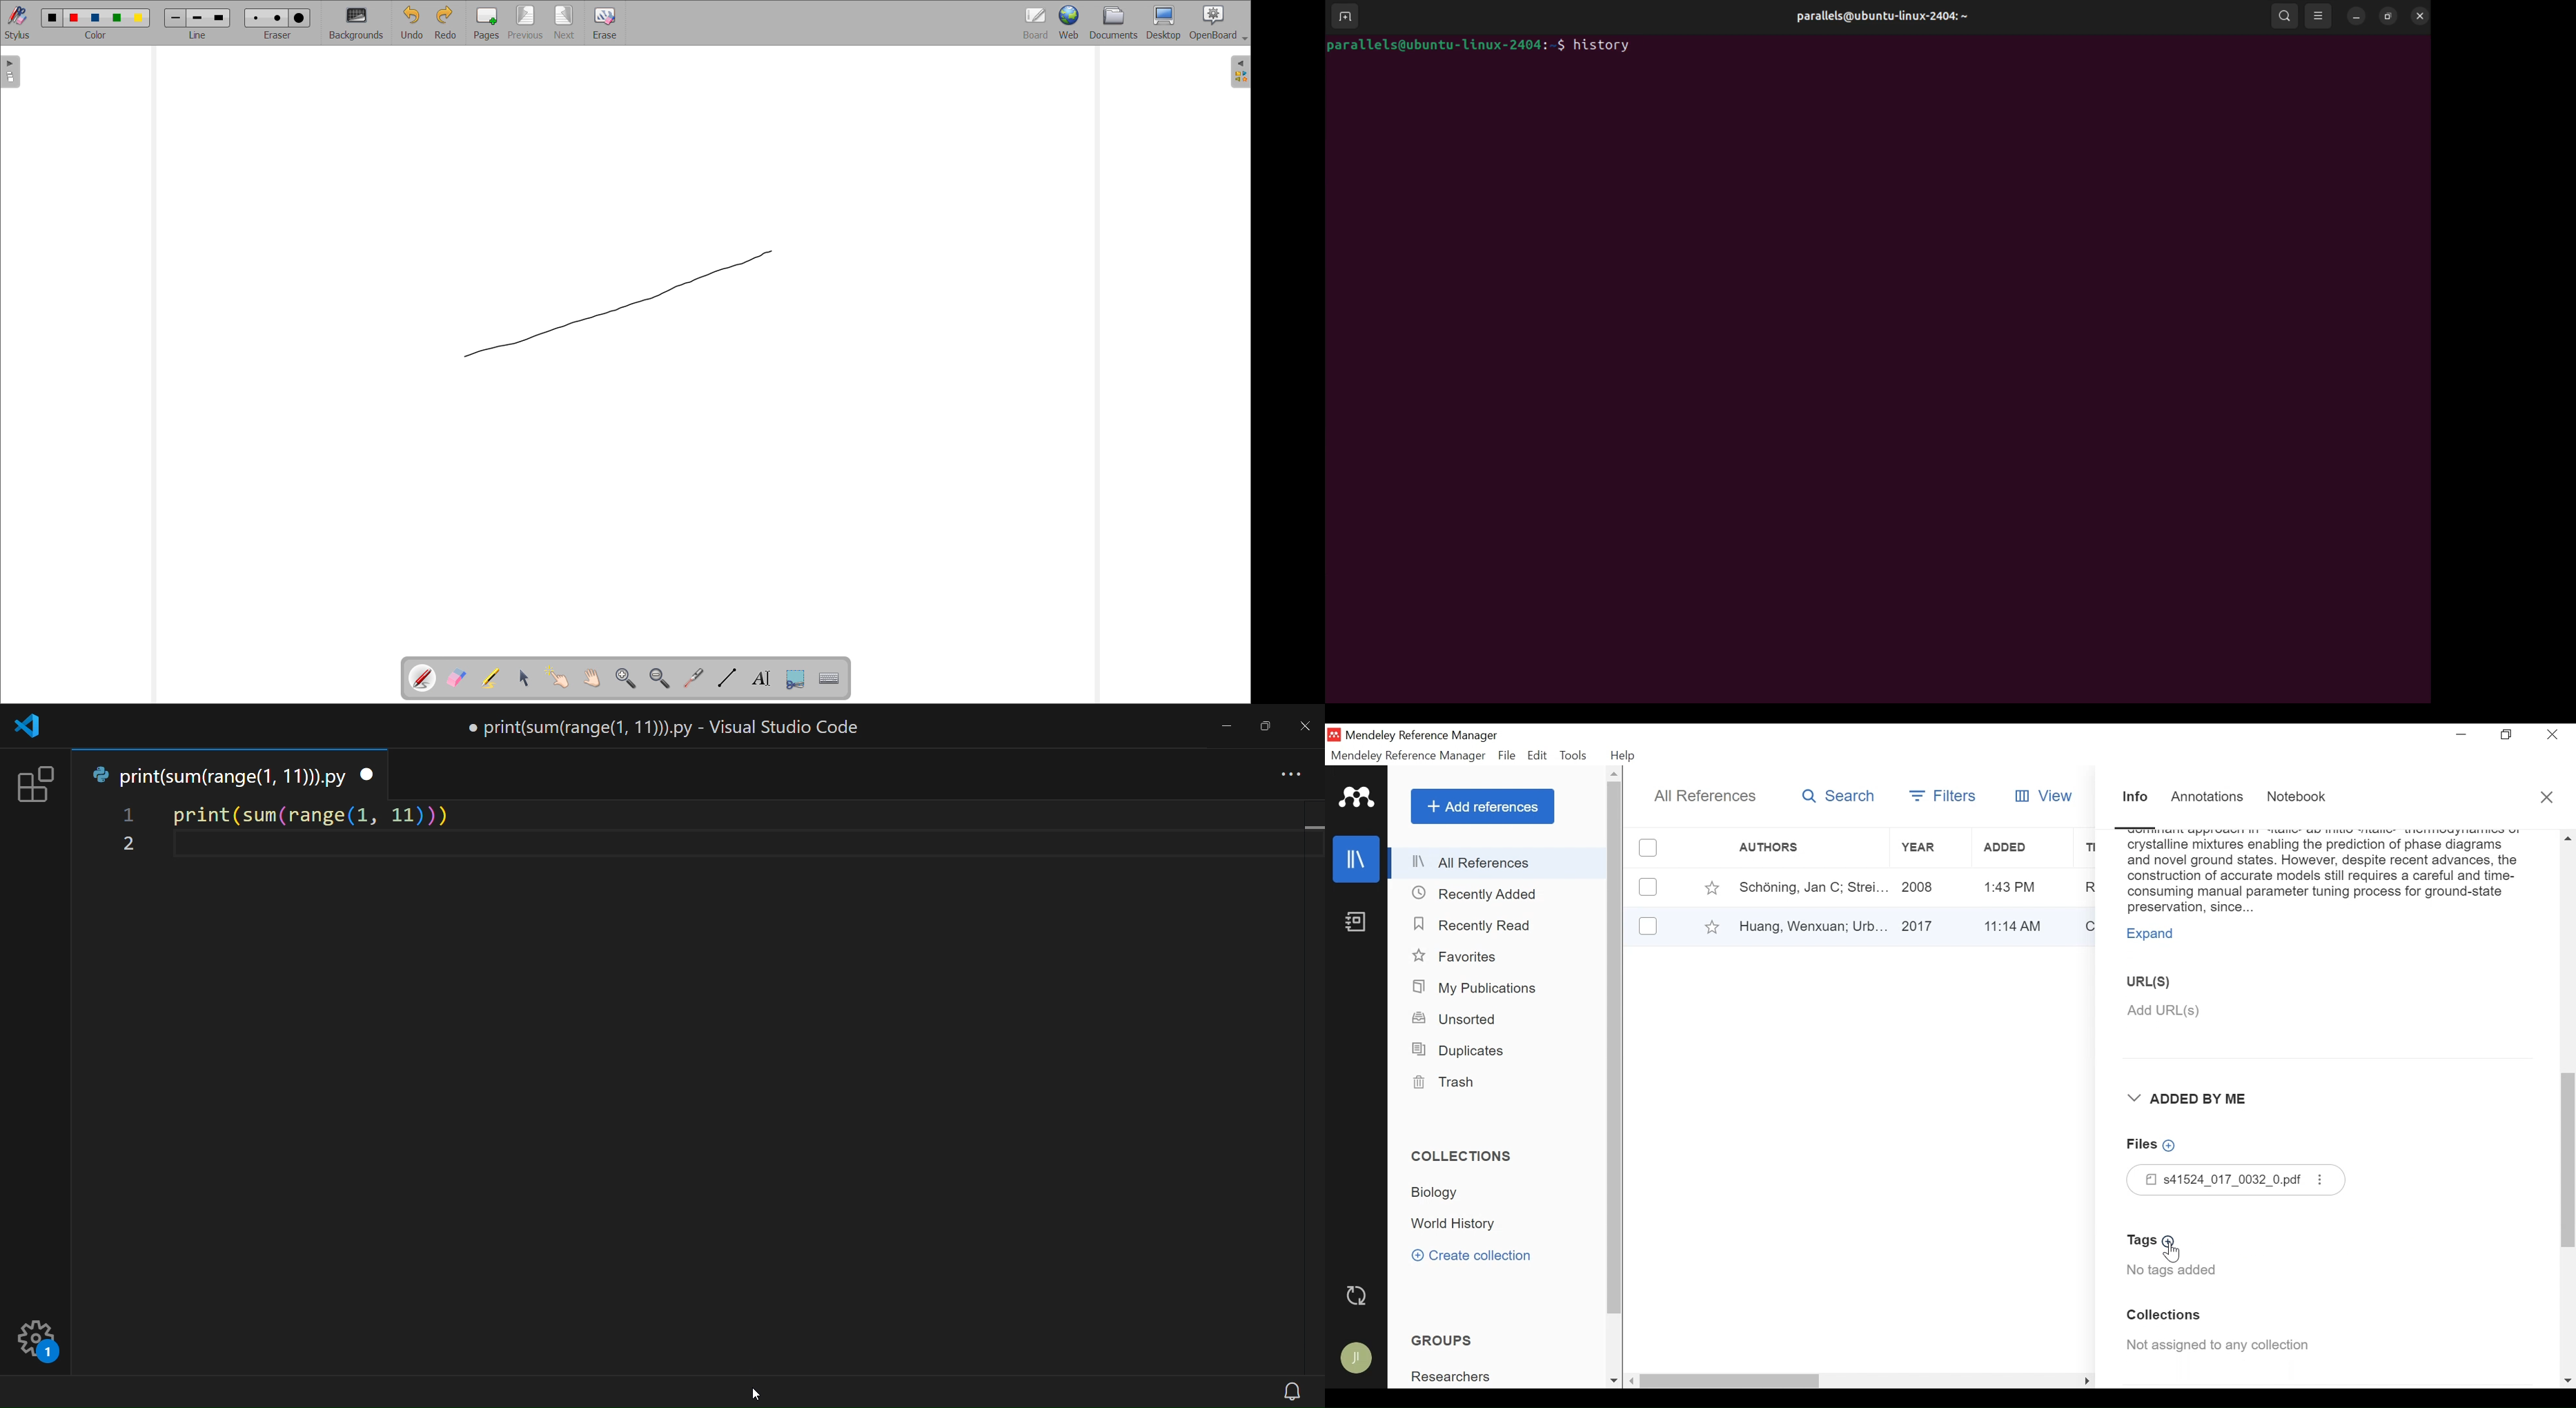 The width and height of the screenshot is (2576, 1428). What do you see at coordinates (1926, 847) in the screenshot?
I see `Year` at bounding box center [1926, 847].